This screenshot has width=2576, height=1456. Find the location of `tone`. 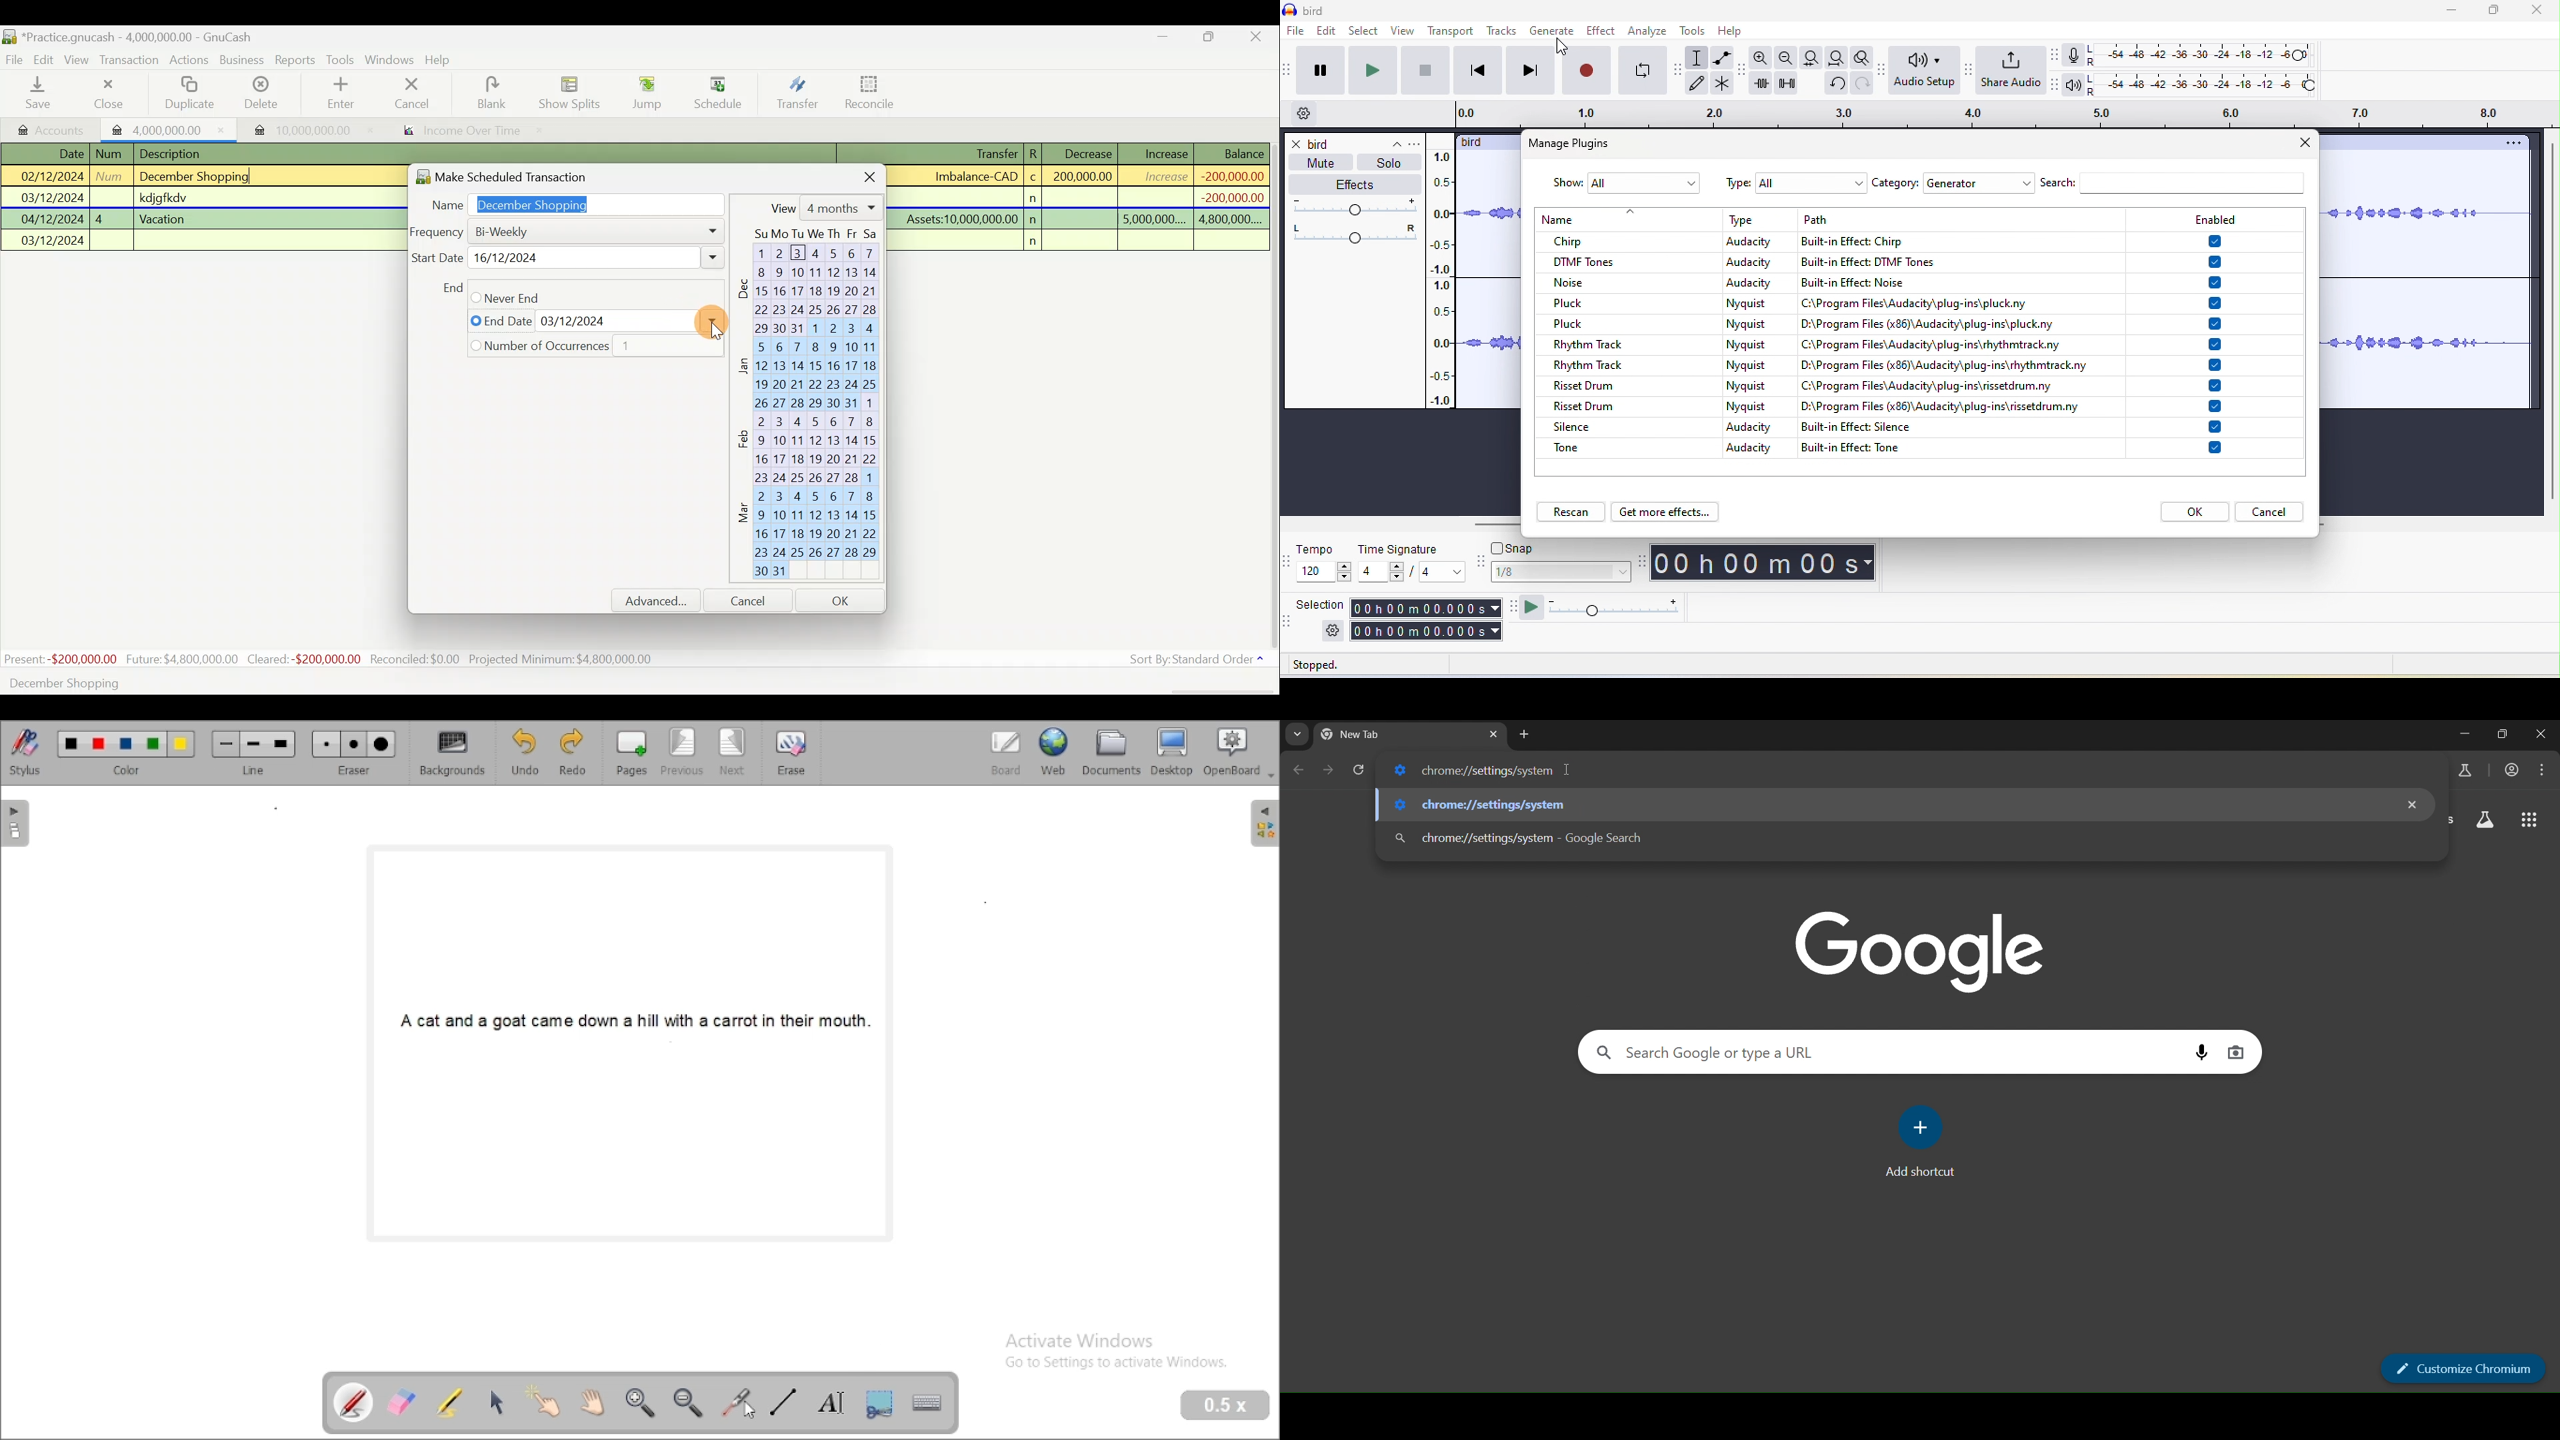

tone is located at coordinates (1592, 447).